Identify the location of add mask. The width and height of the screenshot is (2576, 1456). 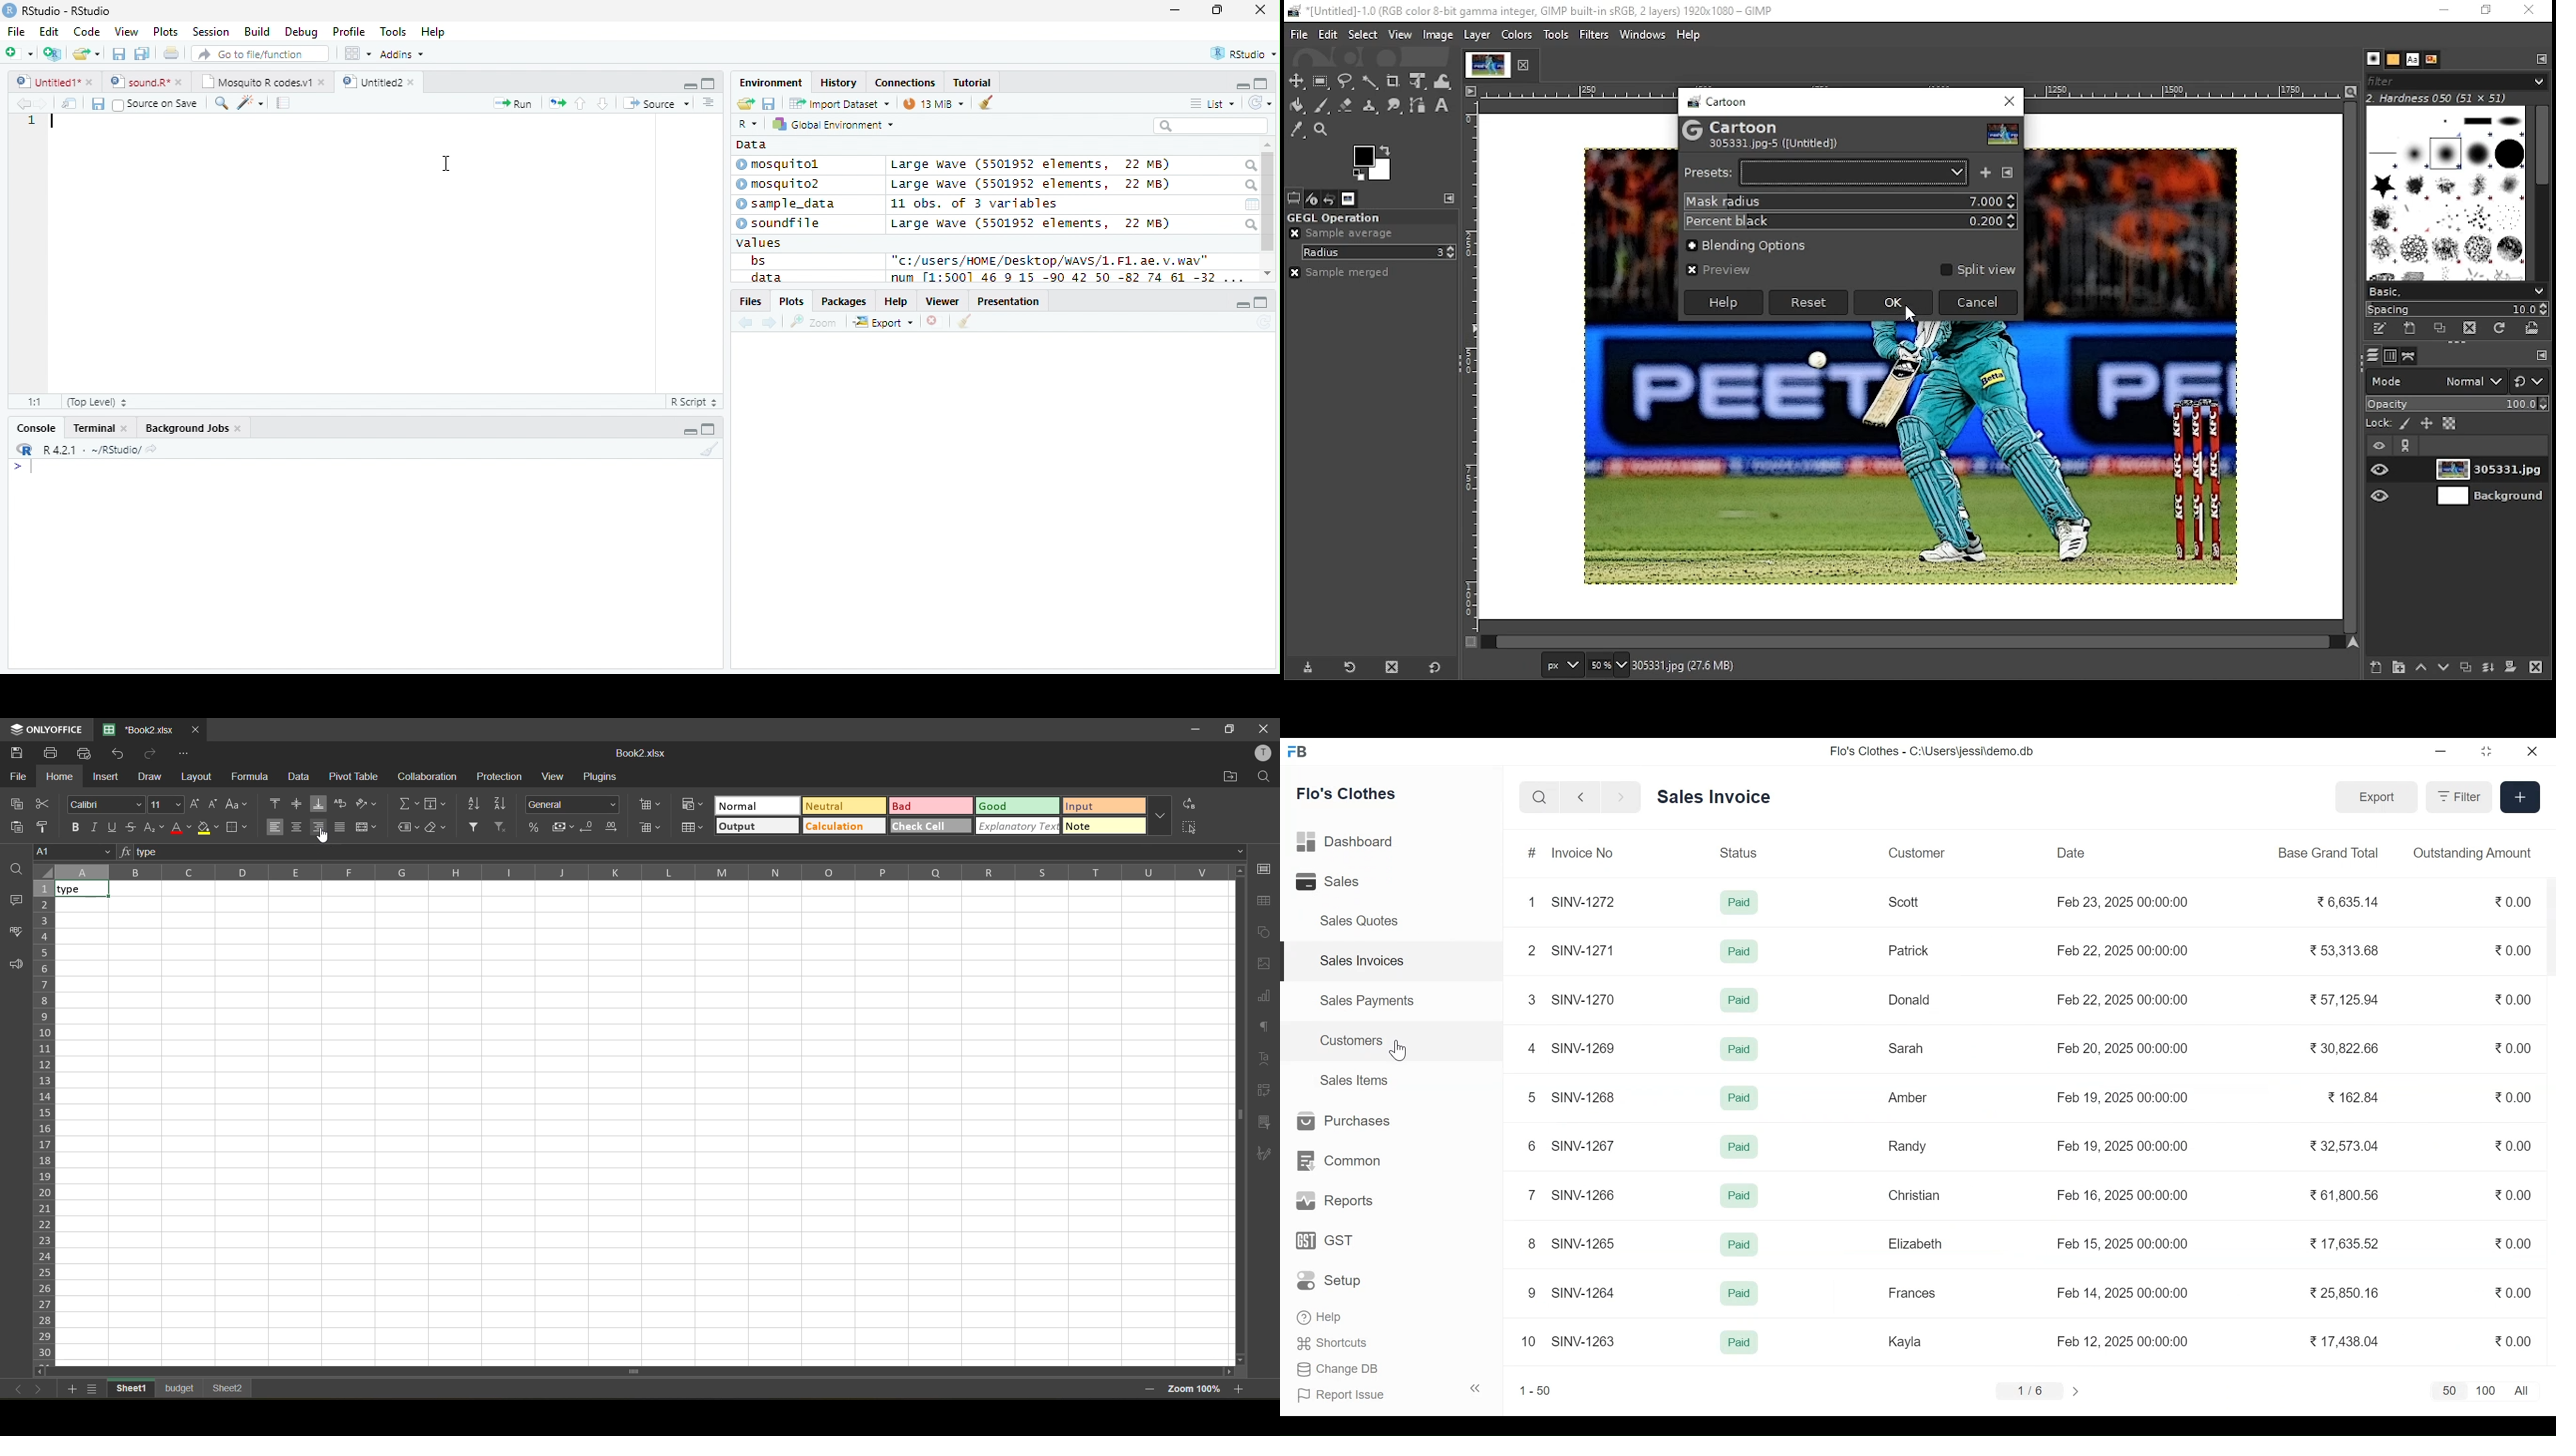
(2512, 669).